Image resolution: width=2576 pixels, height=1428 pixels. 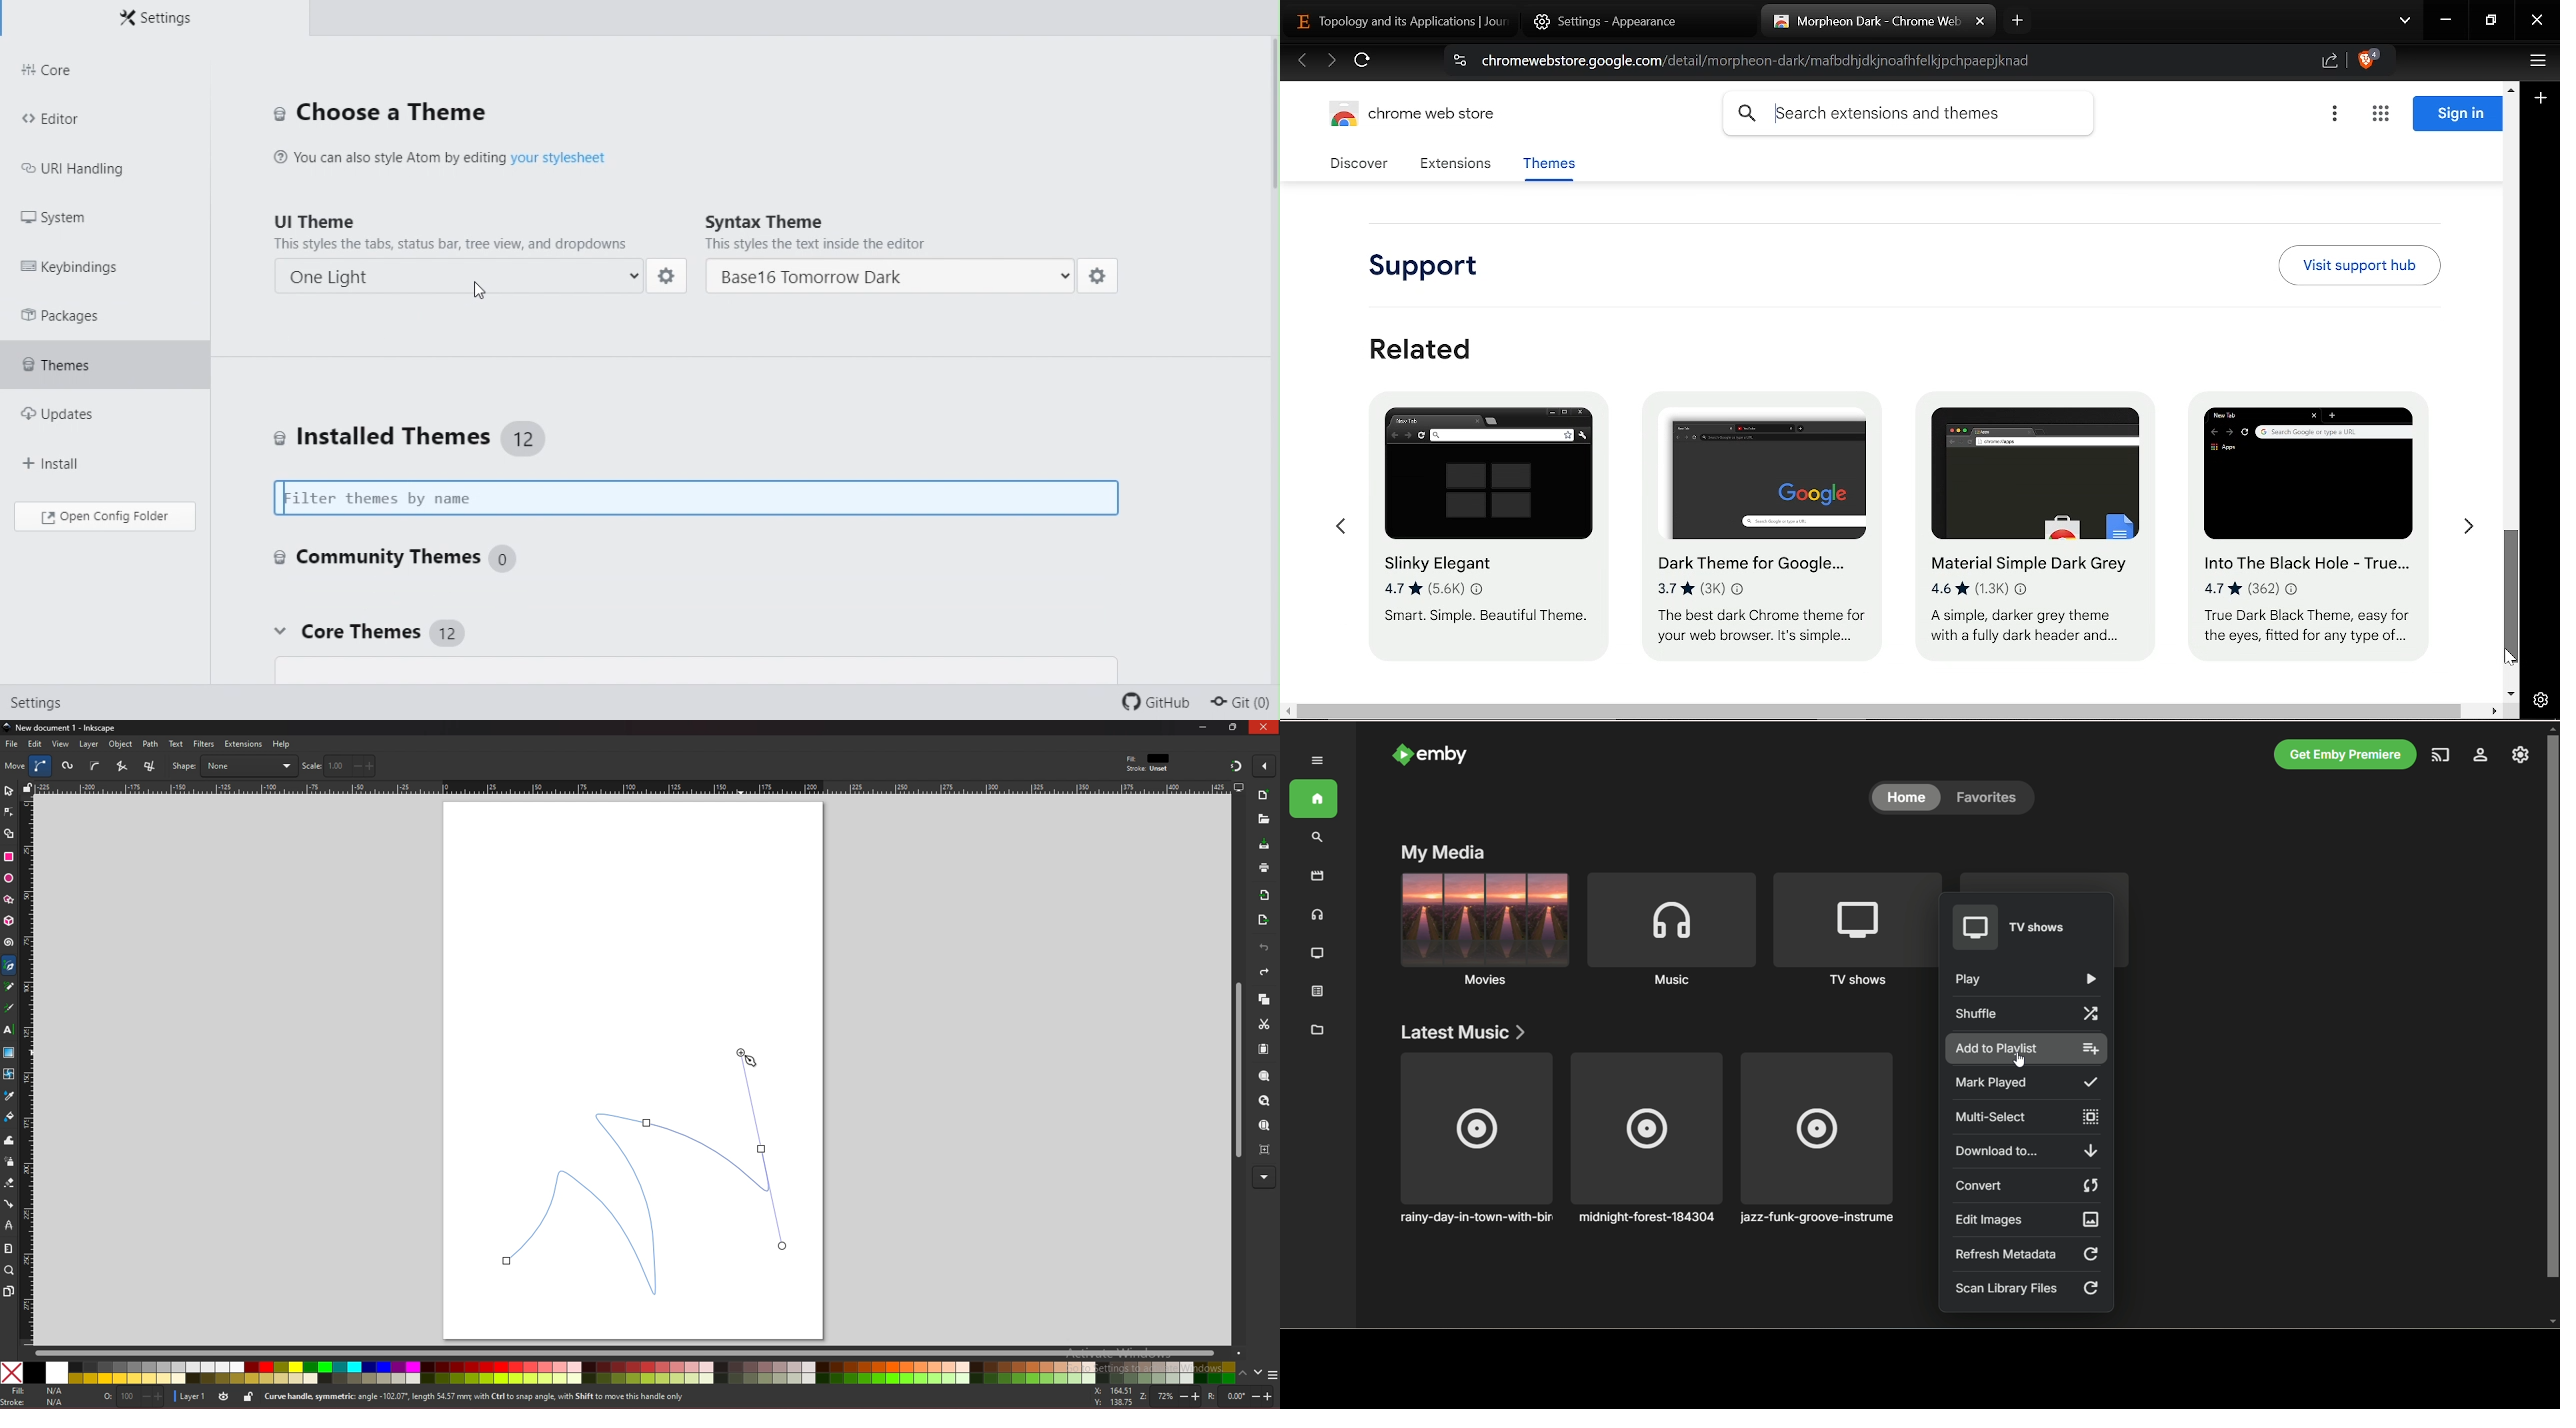 I want to click on shape builder, so click(x=9, y=834).